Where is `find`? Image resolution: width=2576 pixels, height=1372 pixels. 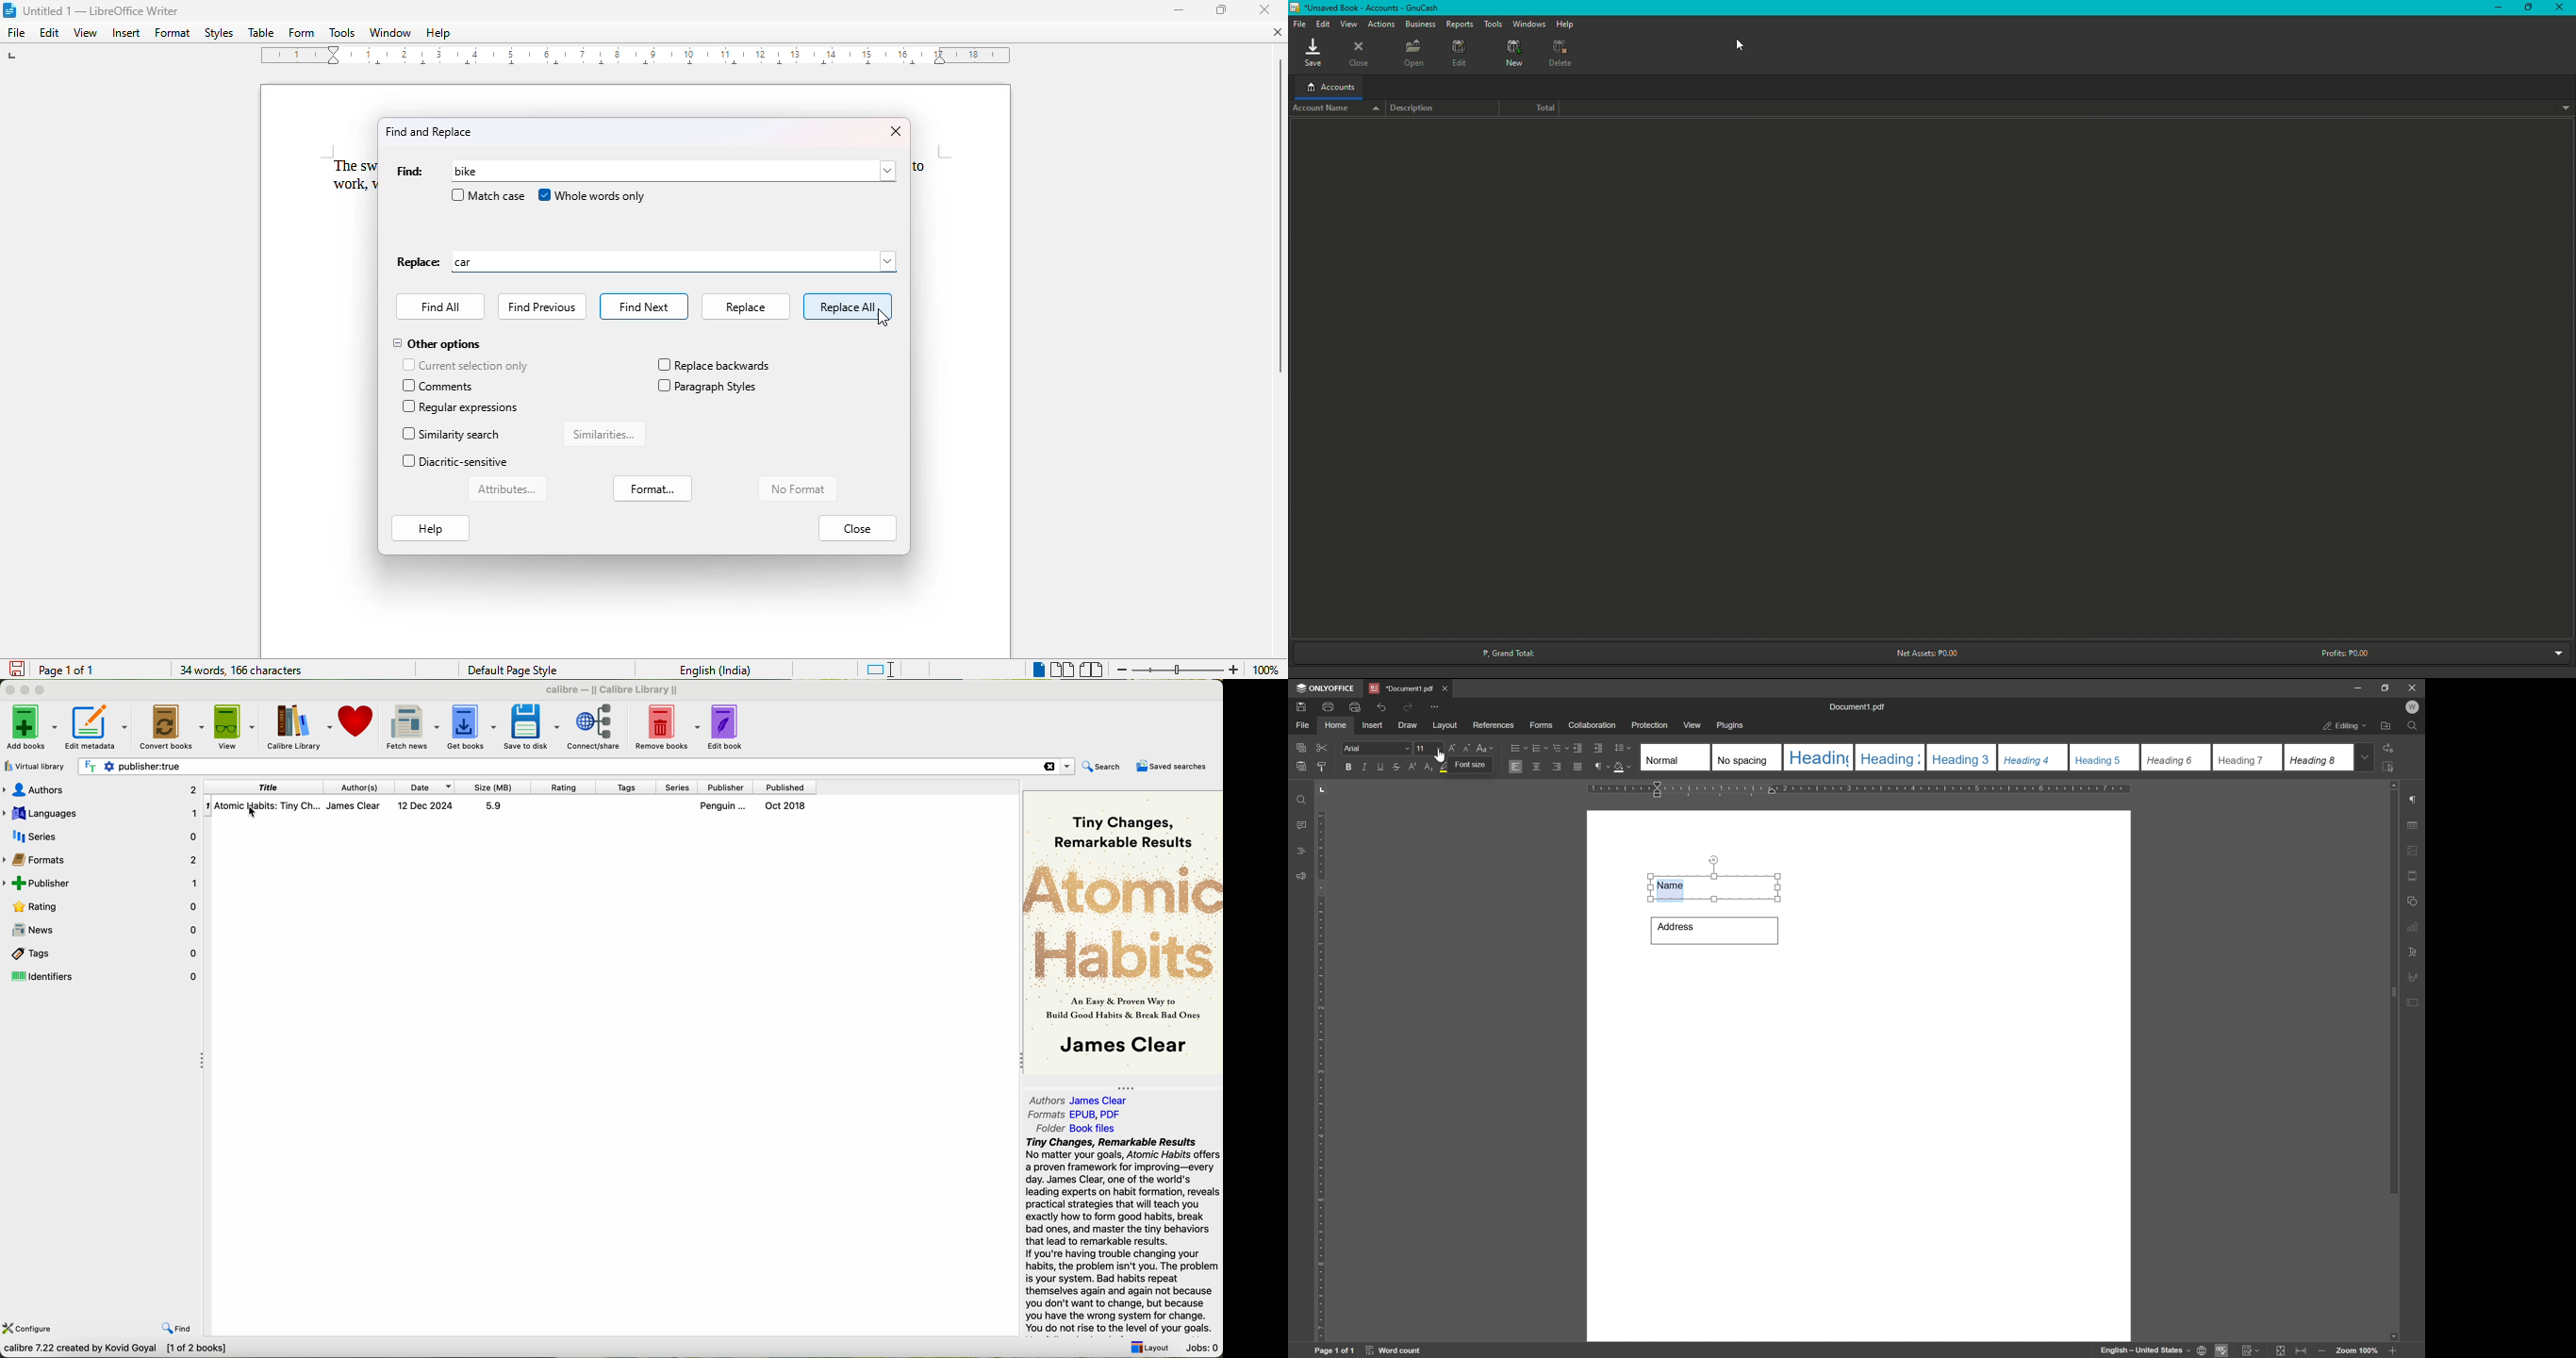
find is located at coordinates (1300, 797).